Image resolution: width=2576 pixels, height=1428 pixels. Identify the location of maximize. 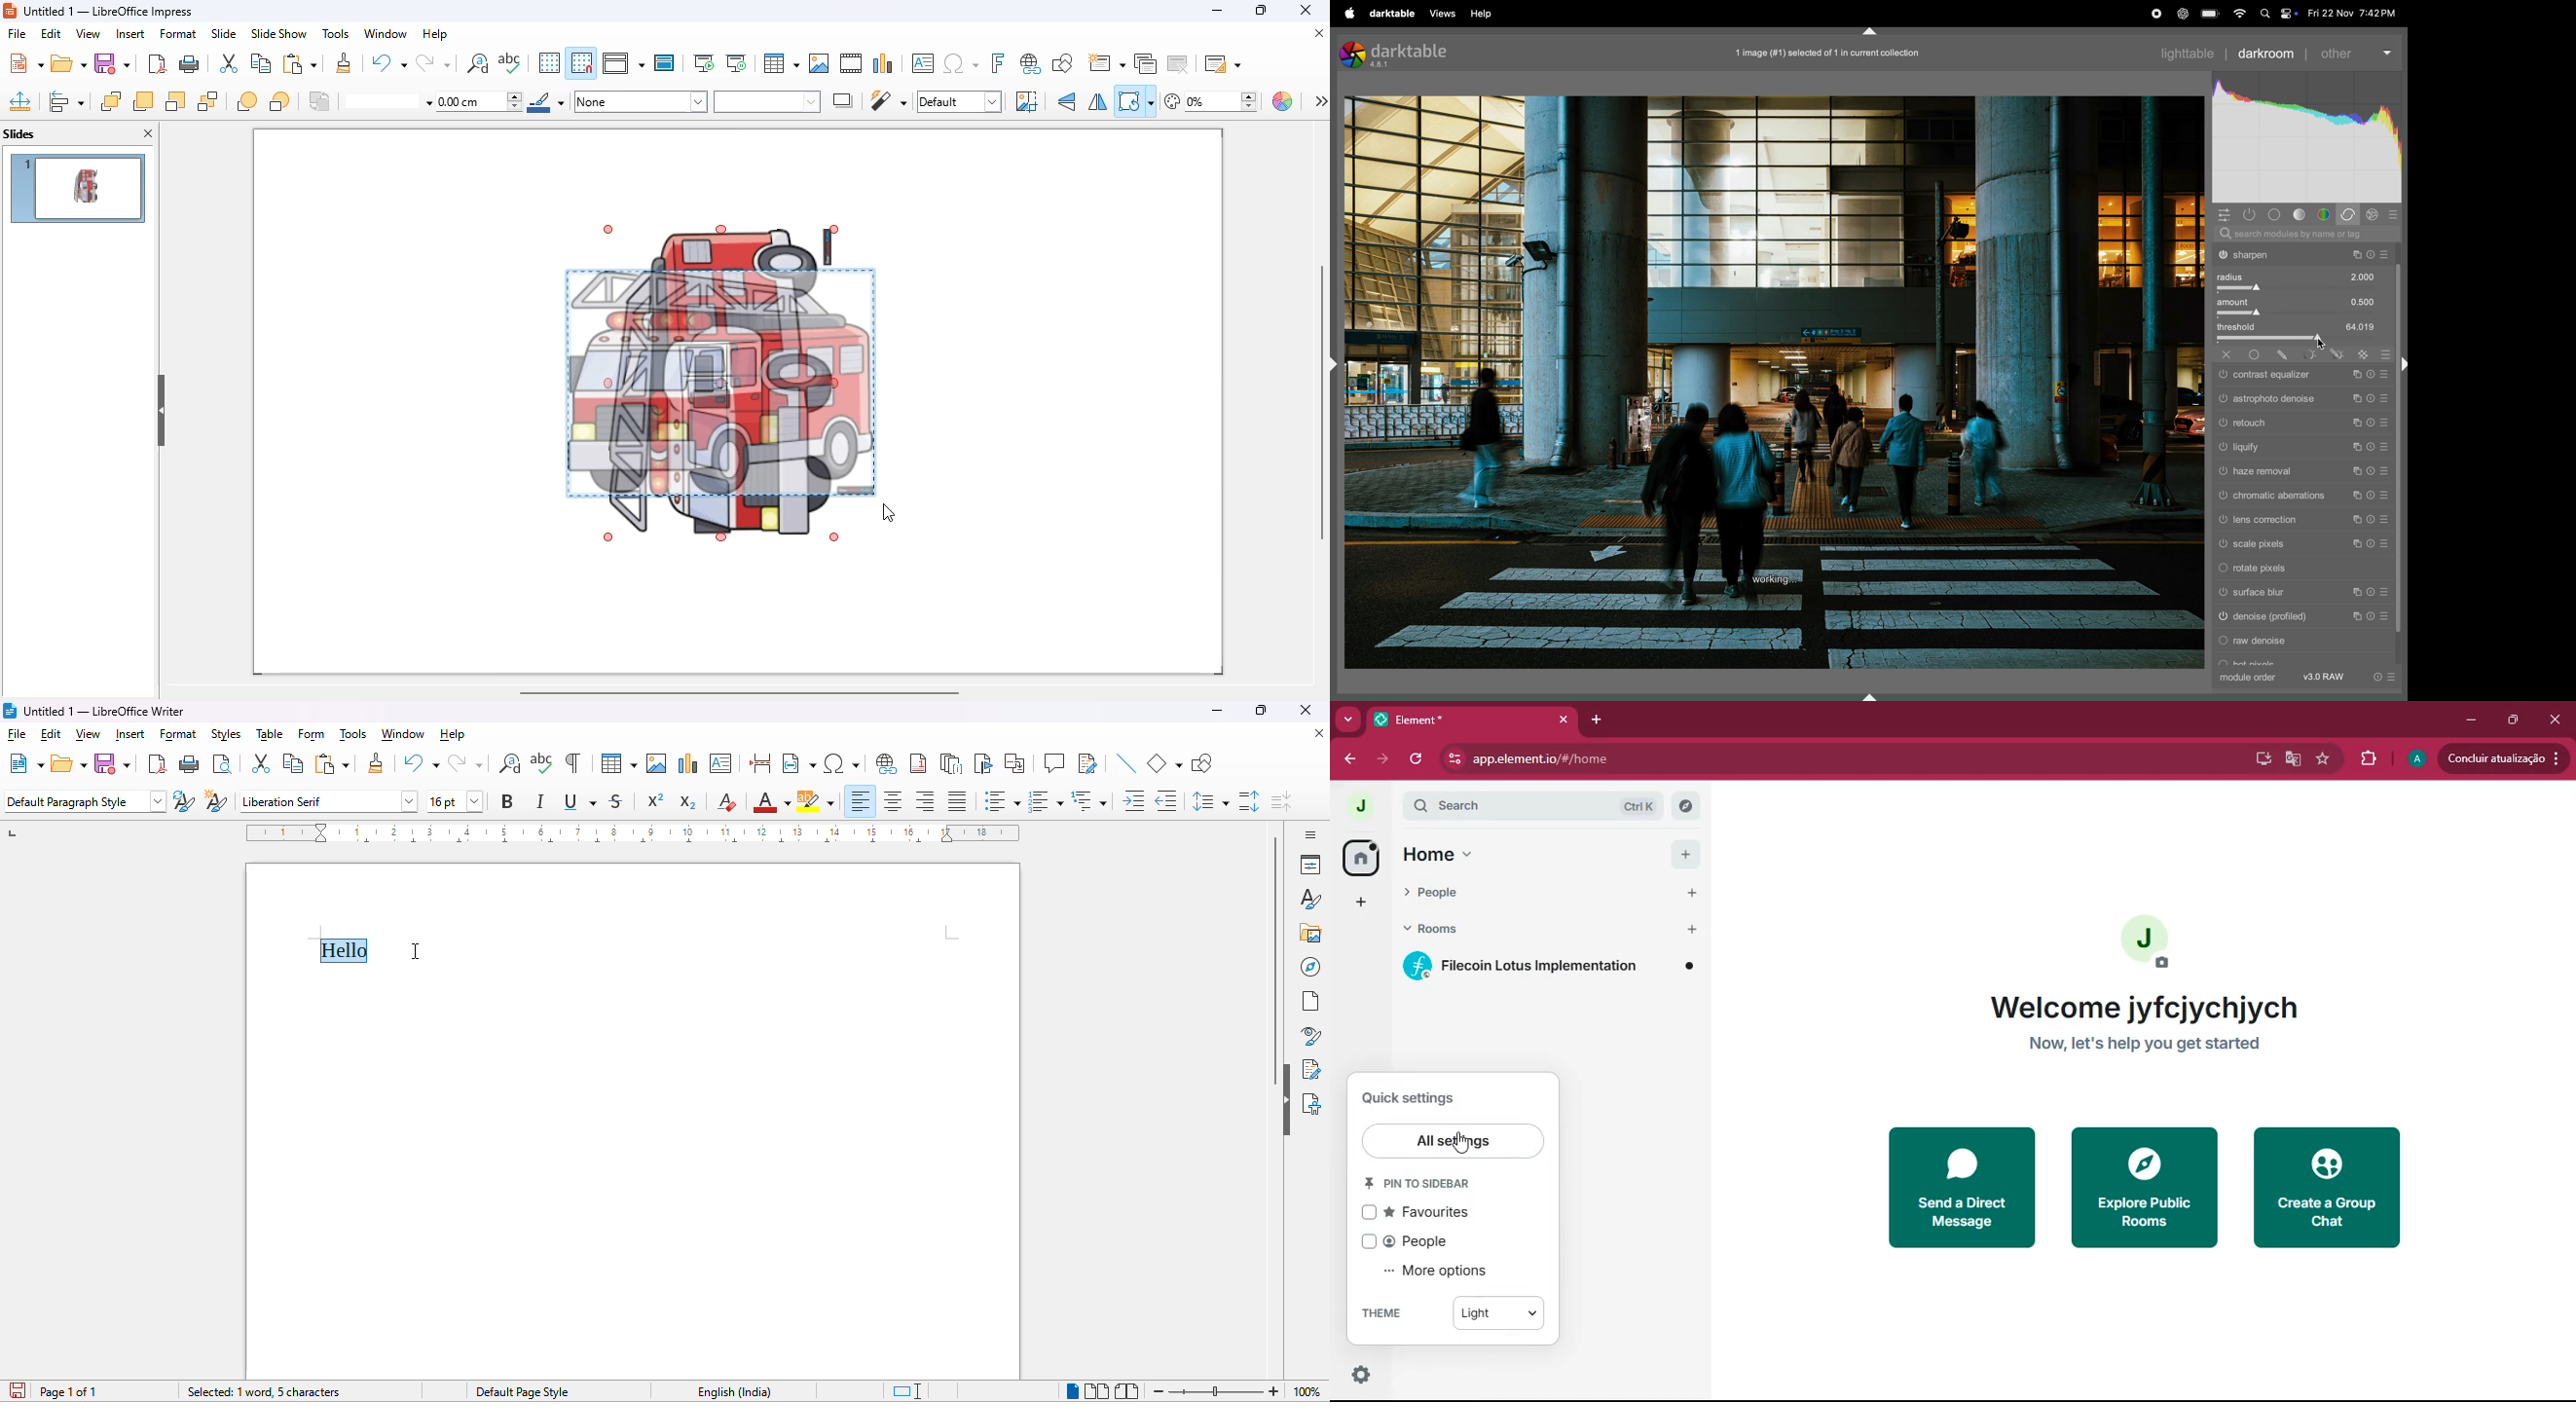
(1260, 10).